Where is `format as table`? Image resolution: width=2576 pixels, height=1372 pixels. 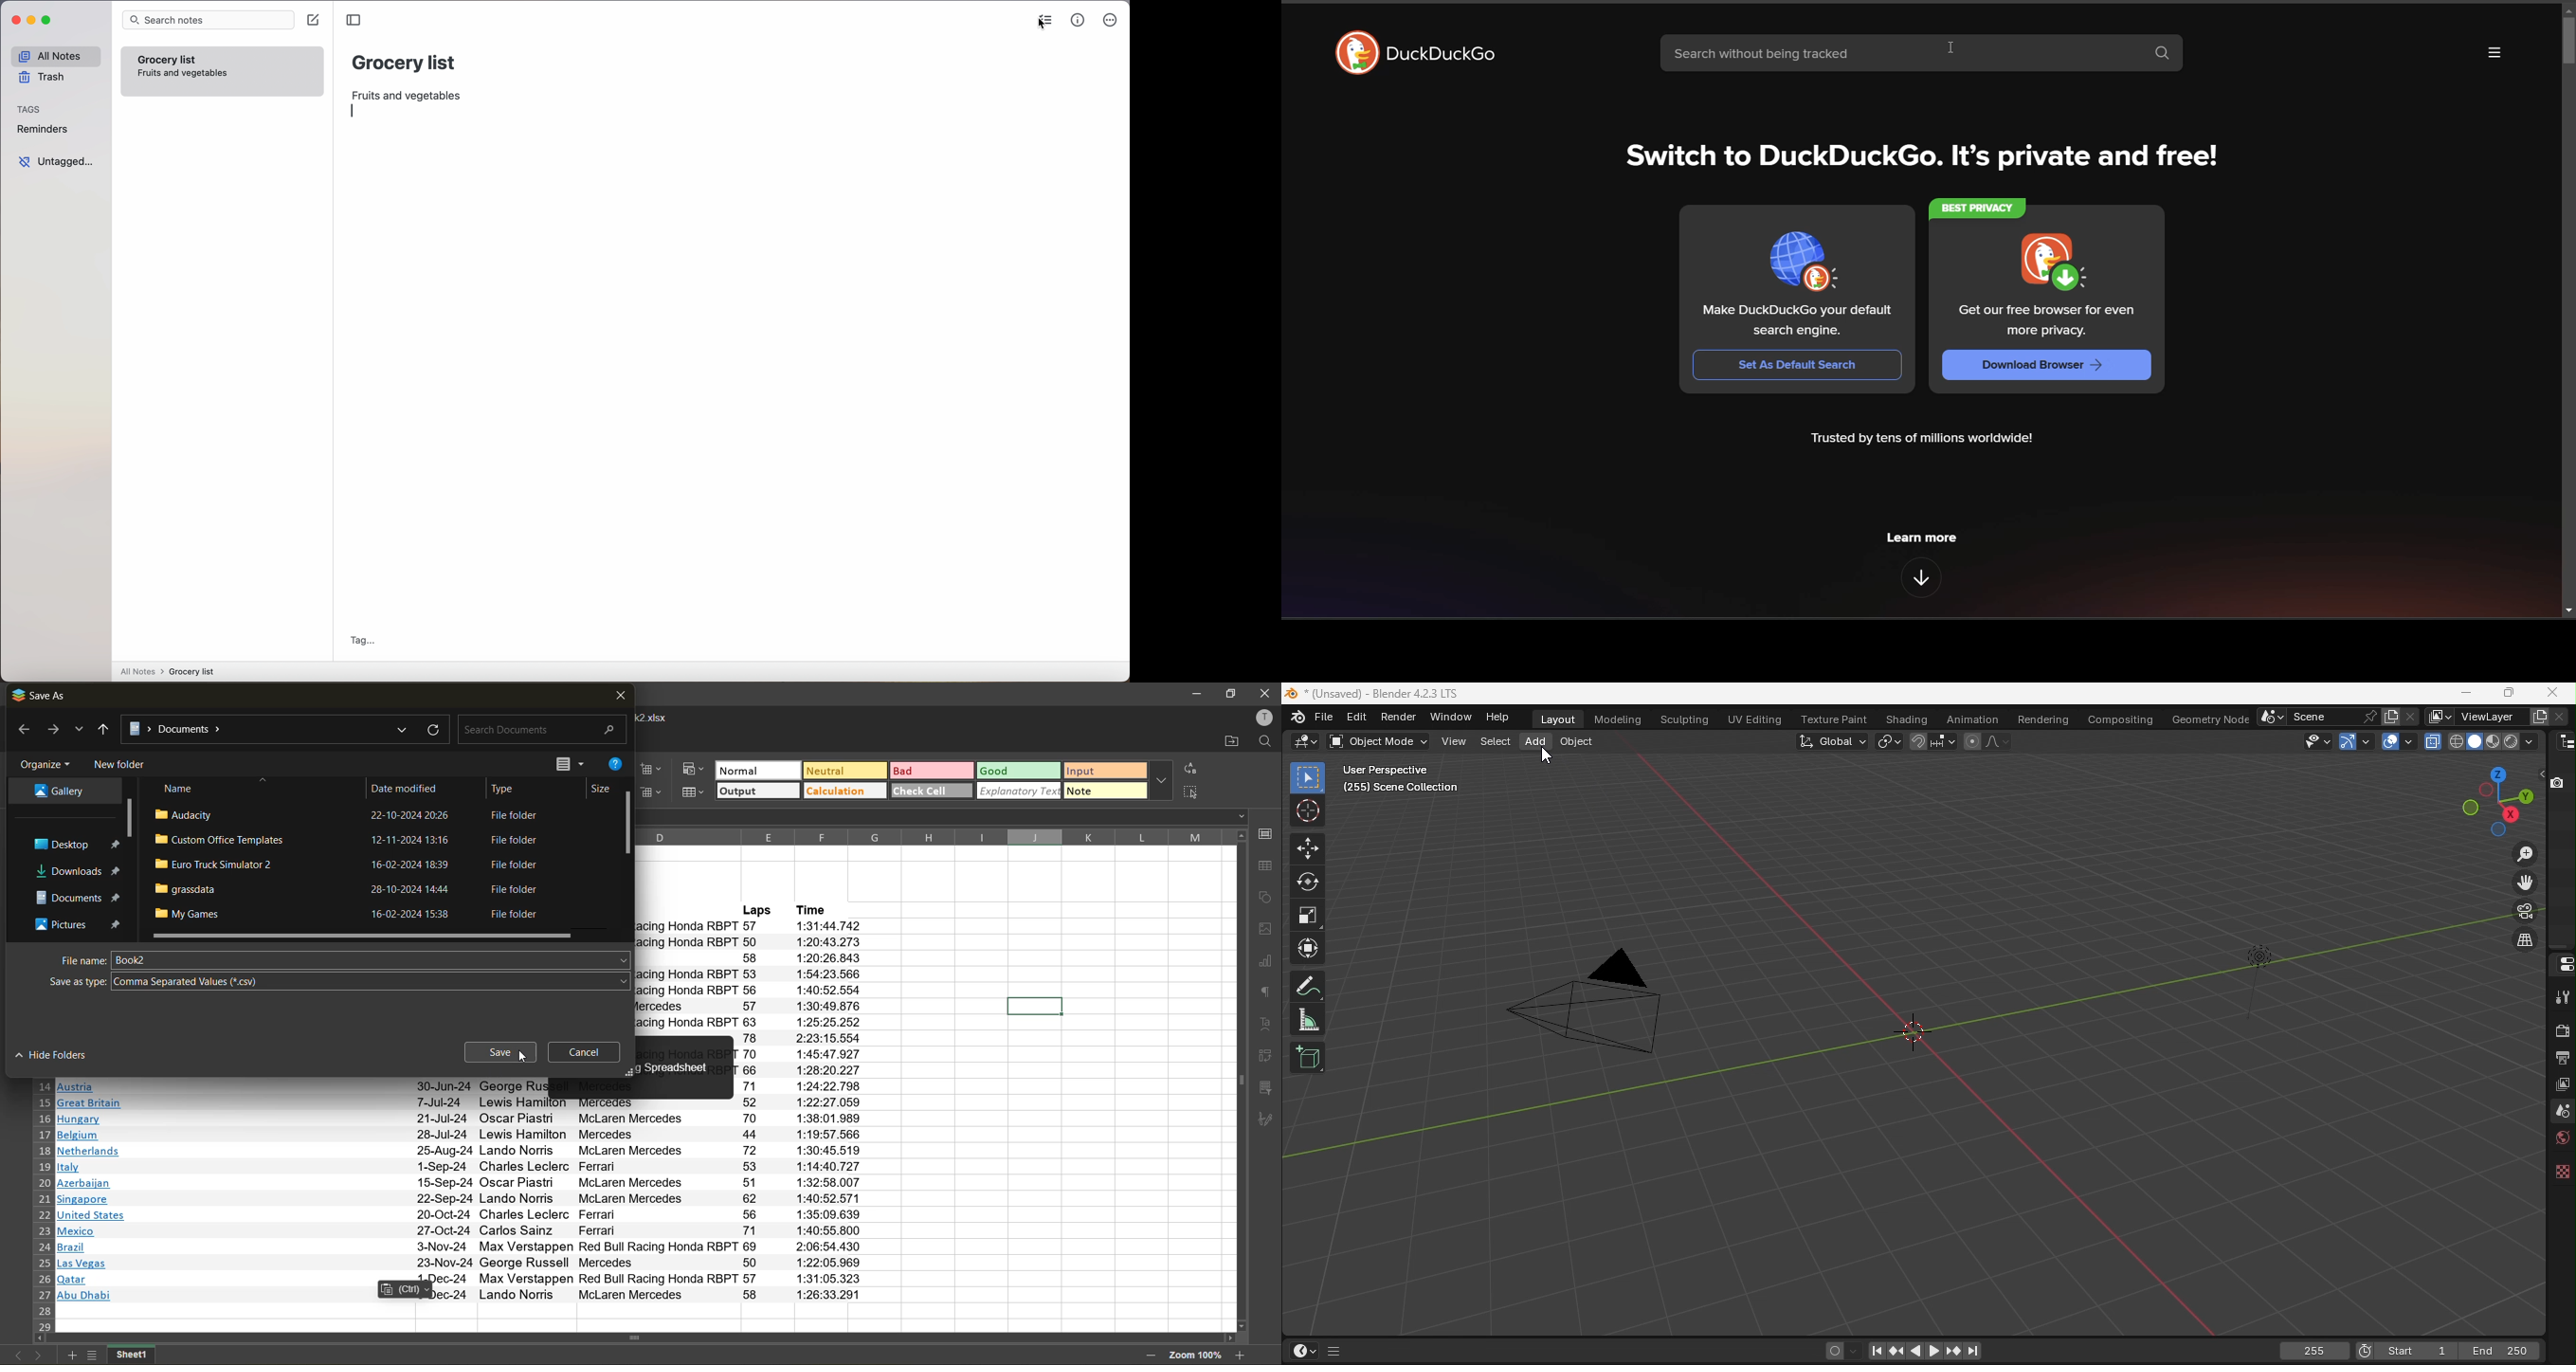 format as table is located at coordinates (696, 792).